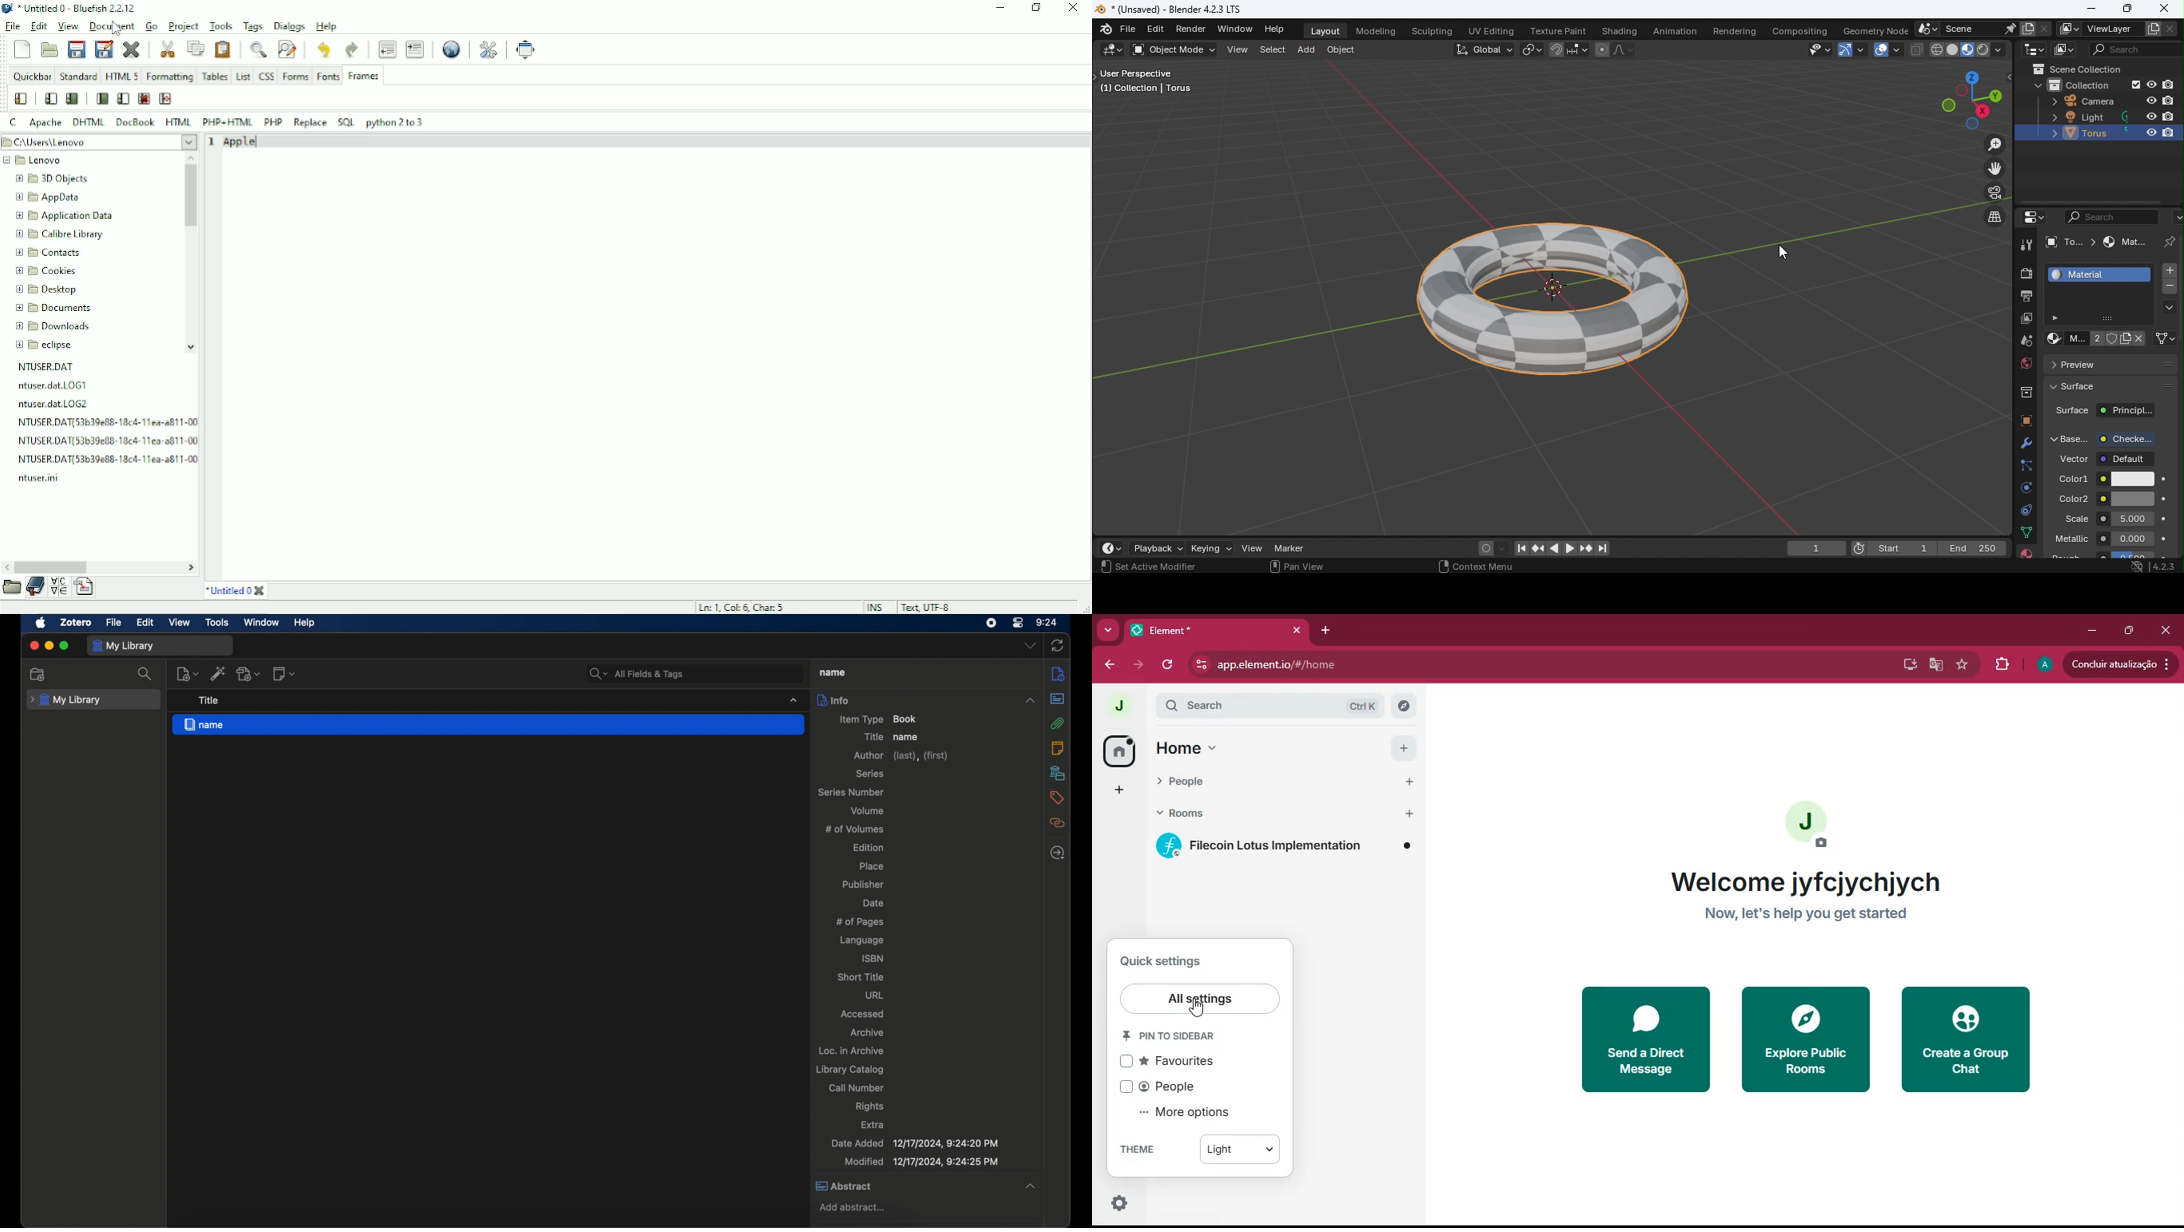  I want to click on view, so click(179, 623).